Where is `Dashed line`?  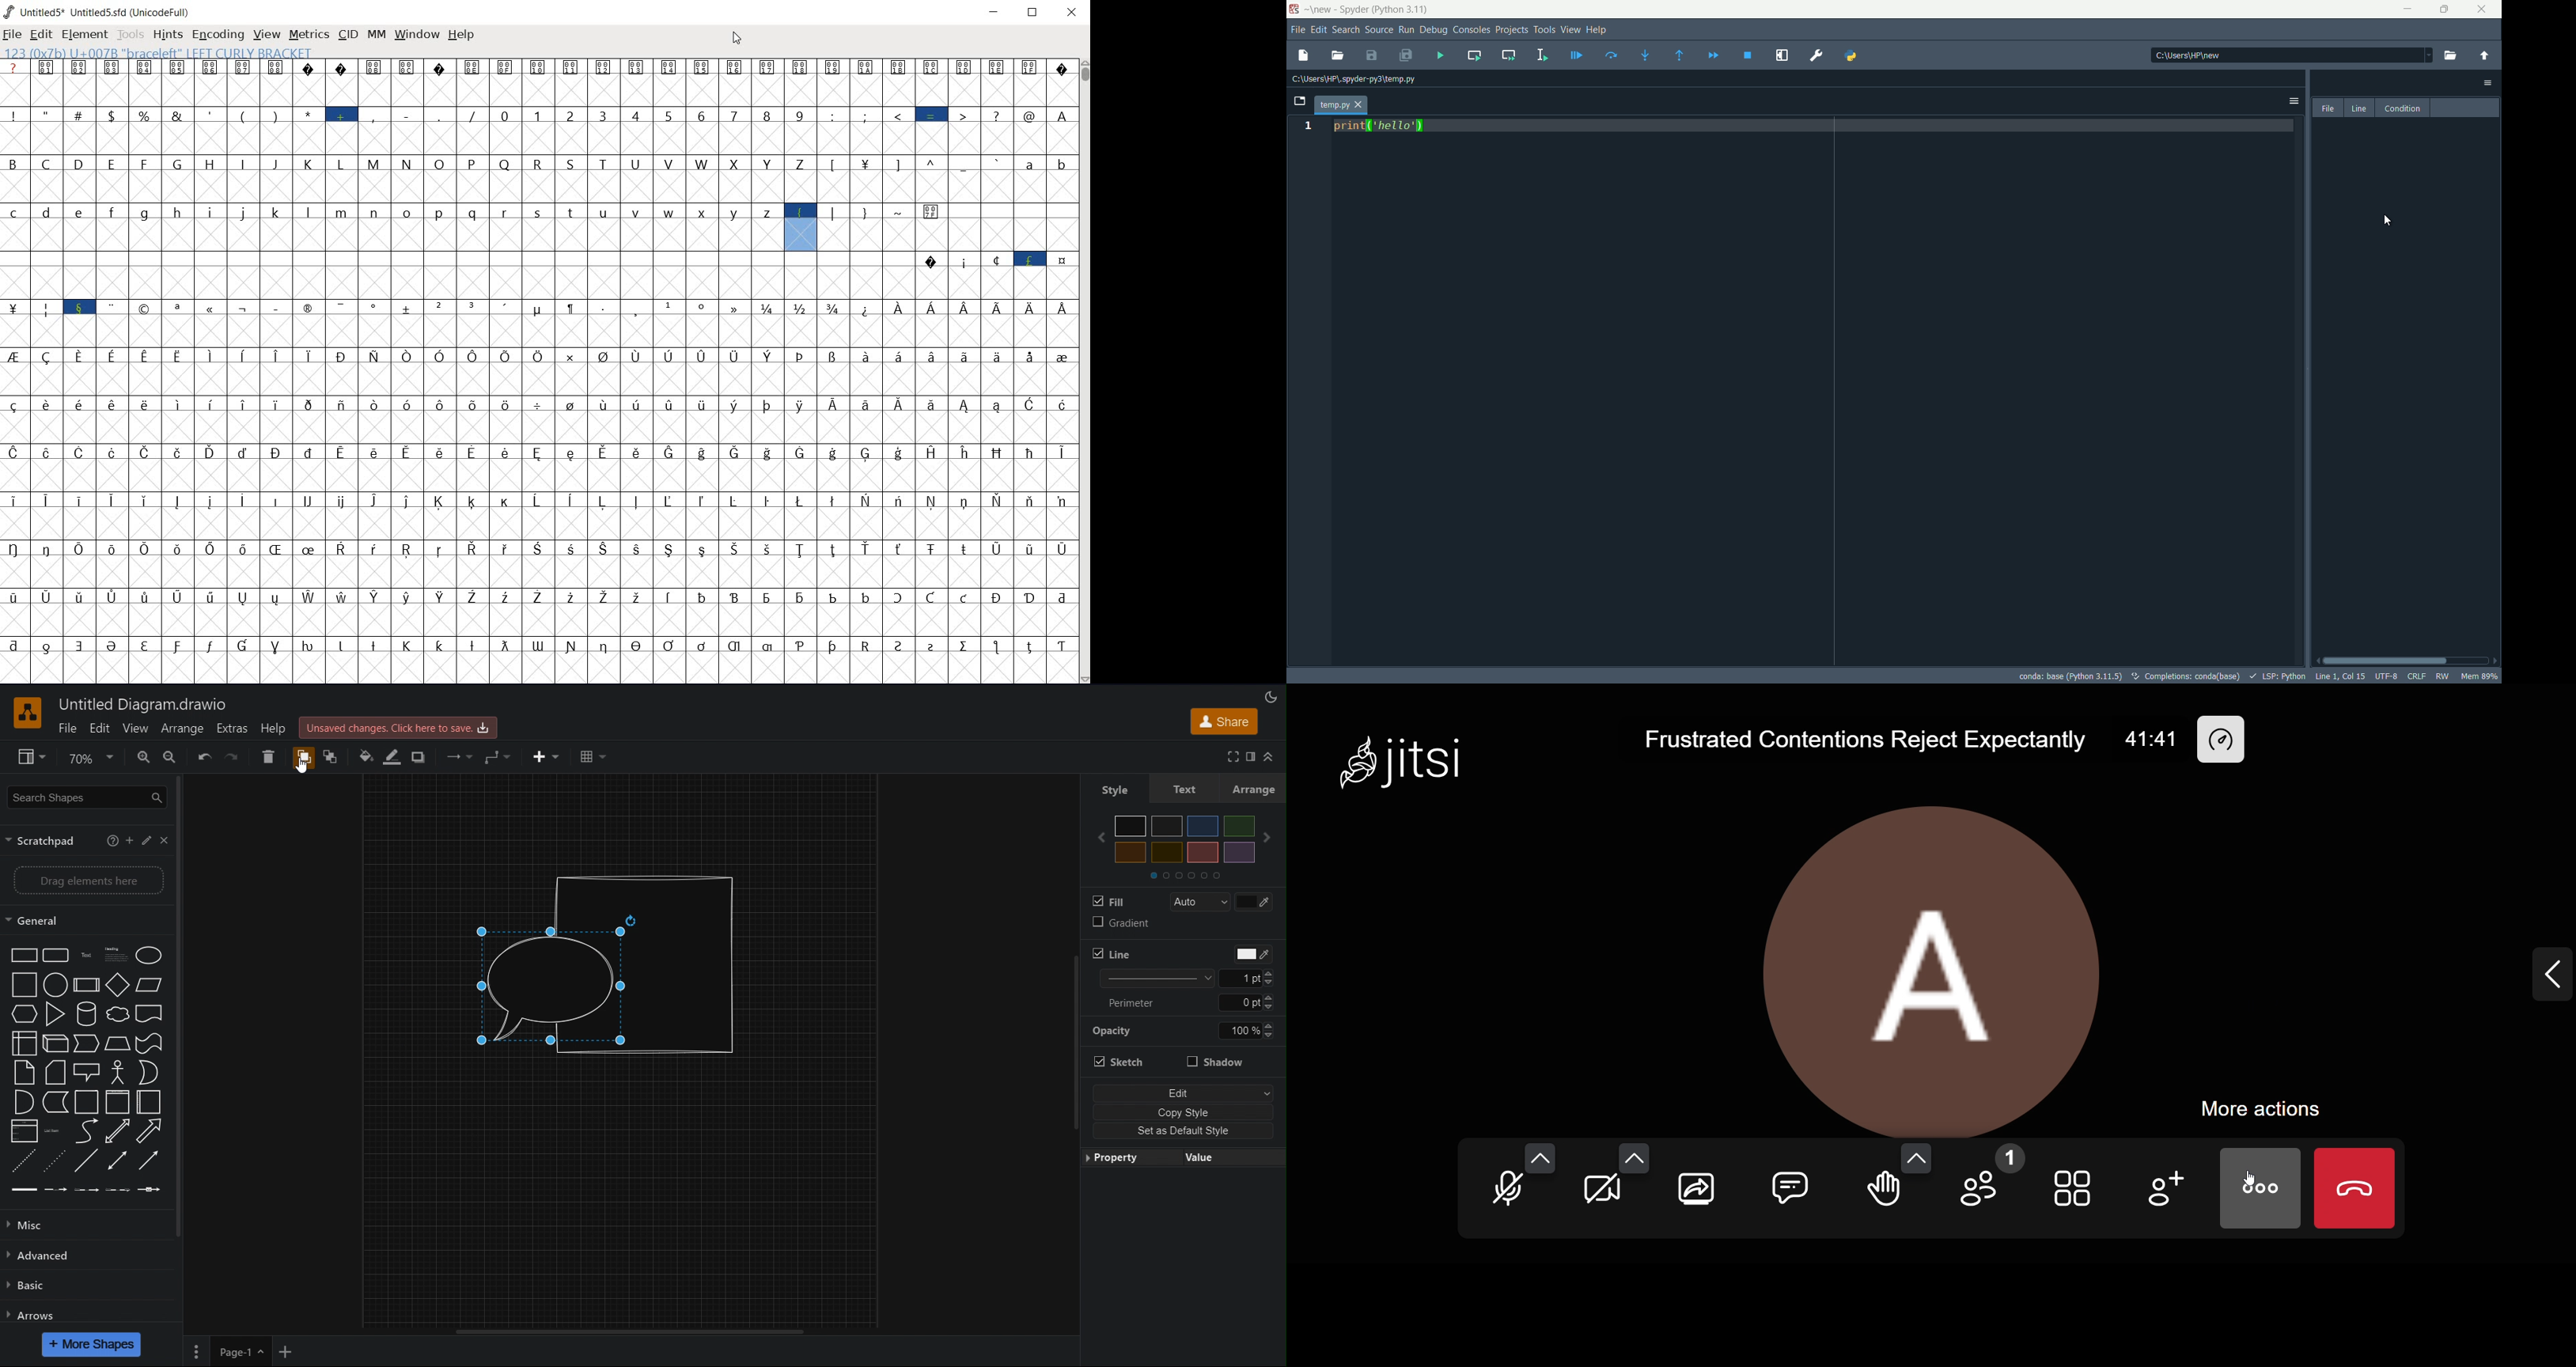 Dashed line is located at coordinates (23, 1161).